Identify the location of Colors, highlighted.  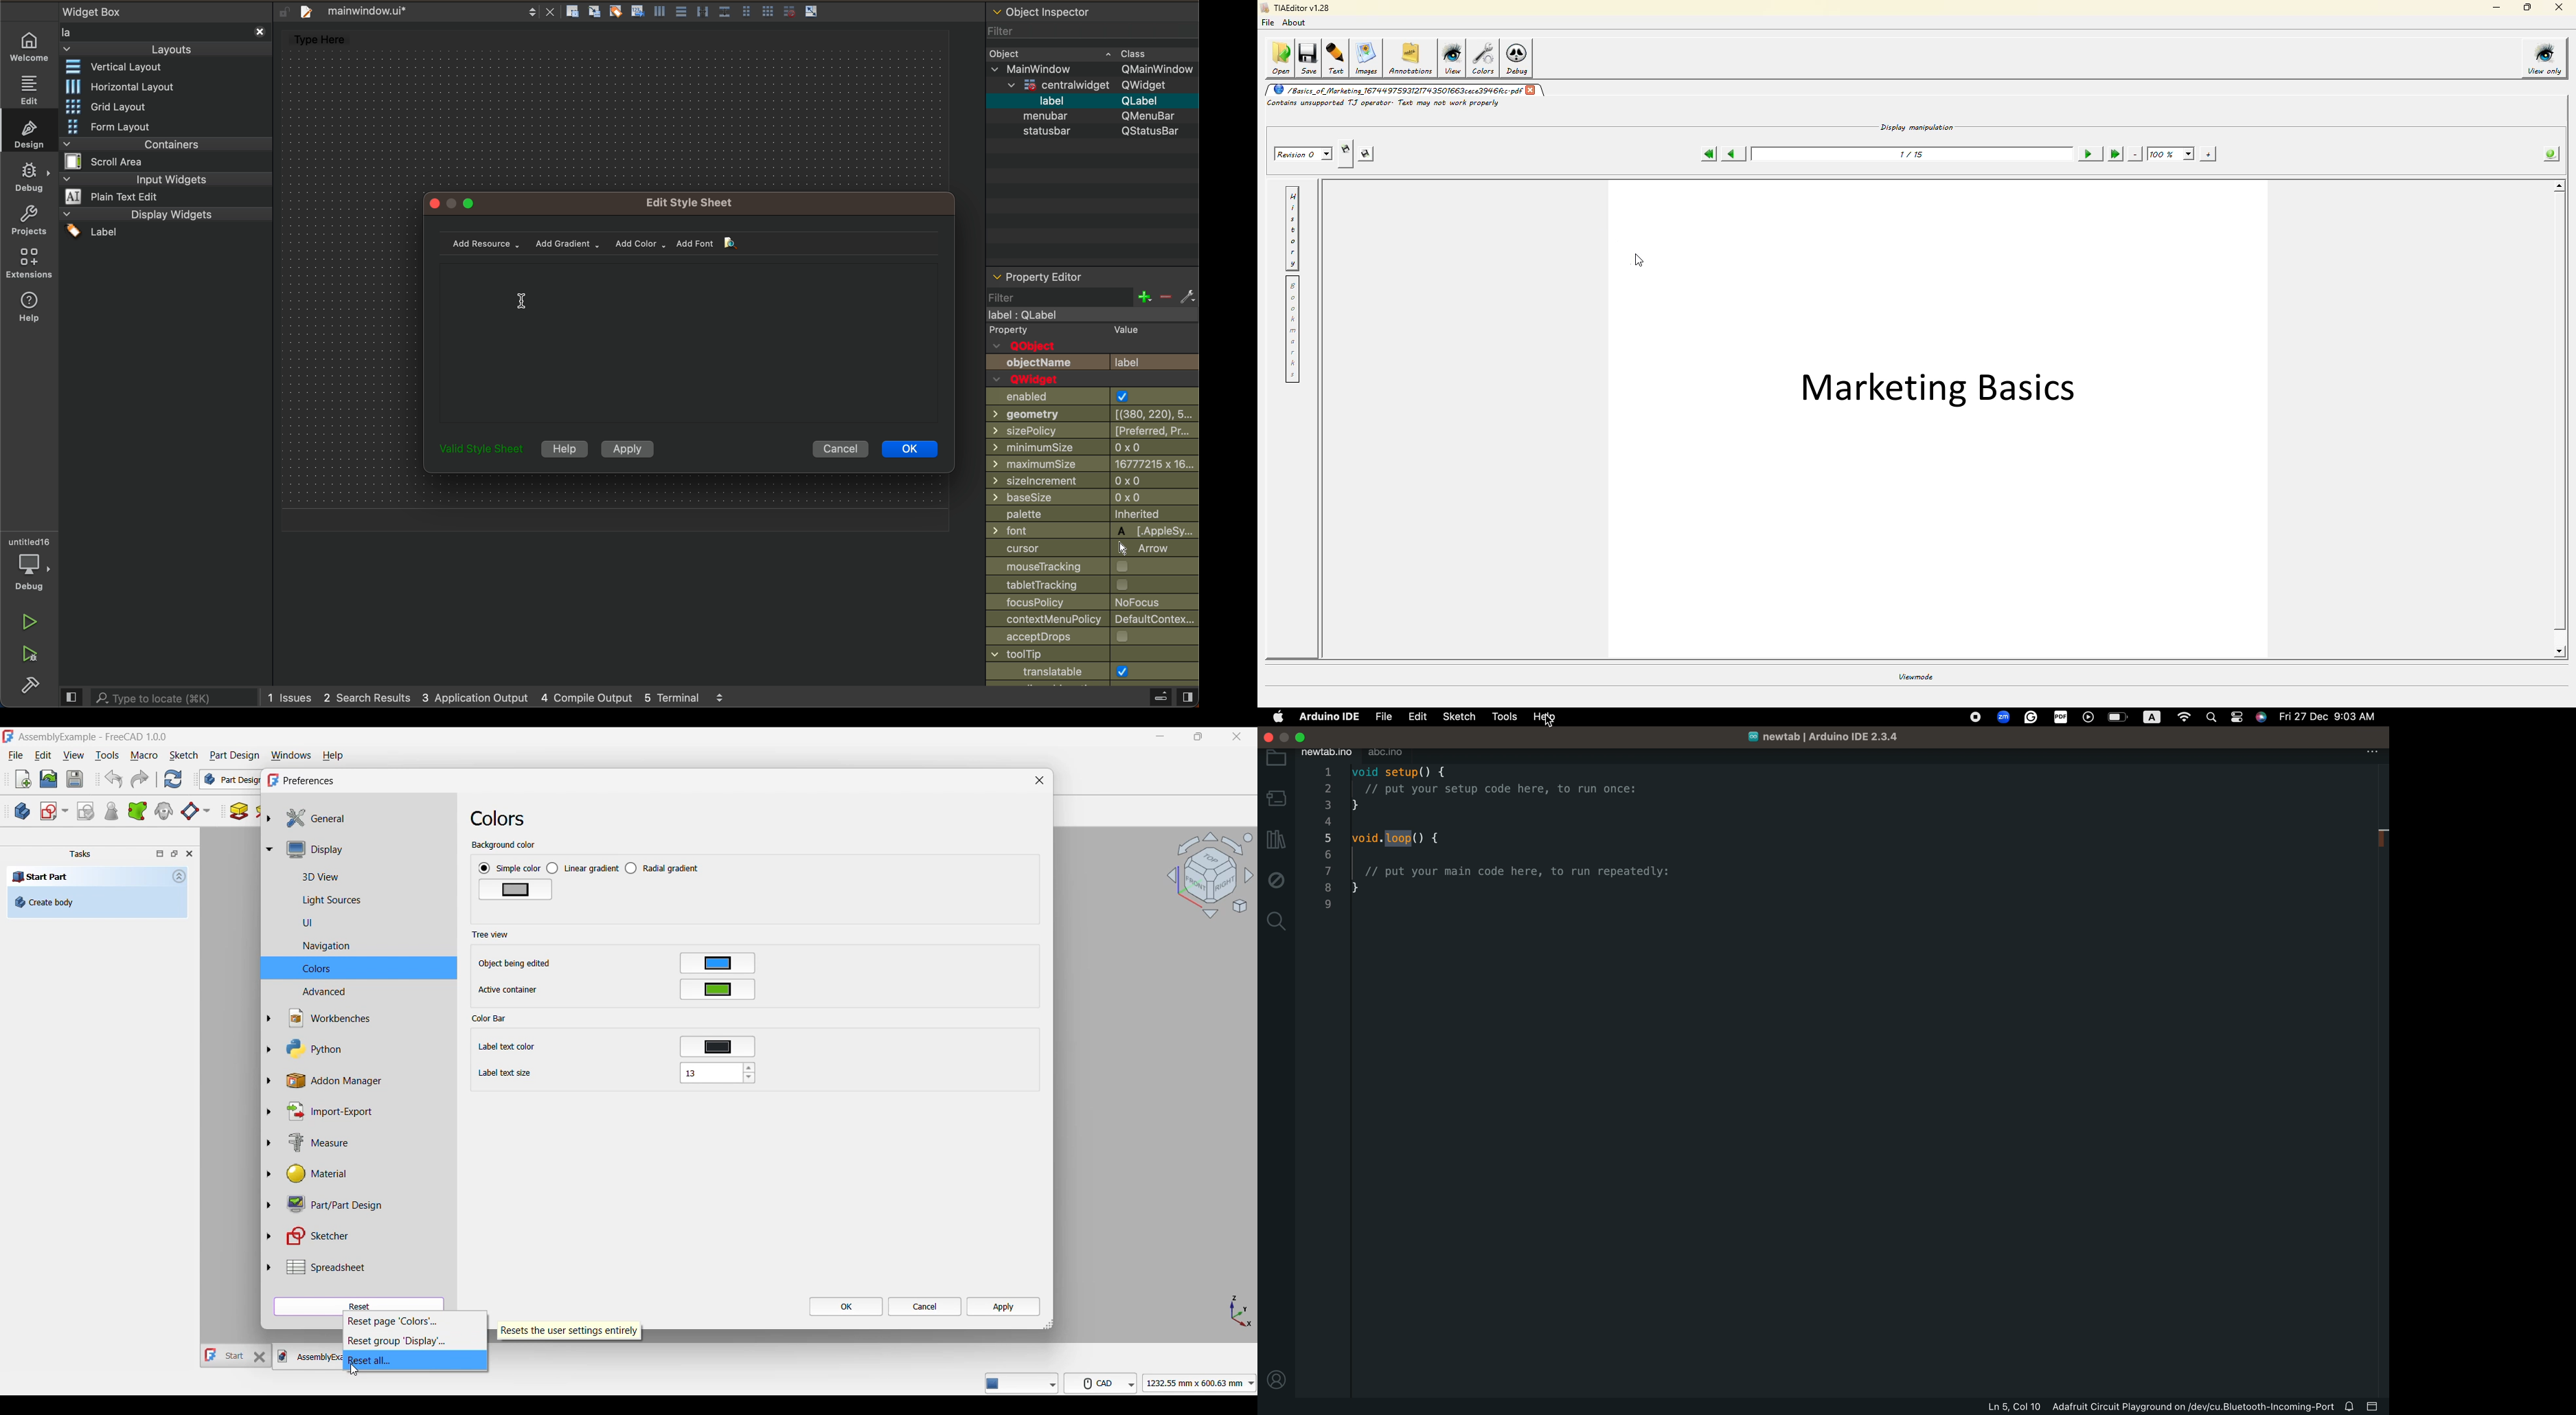
(359, 968).